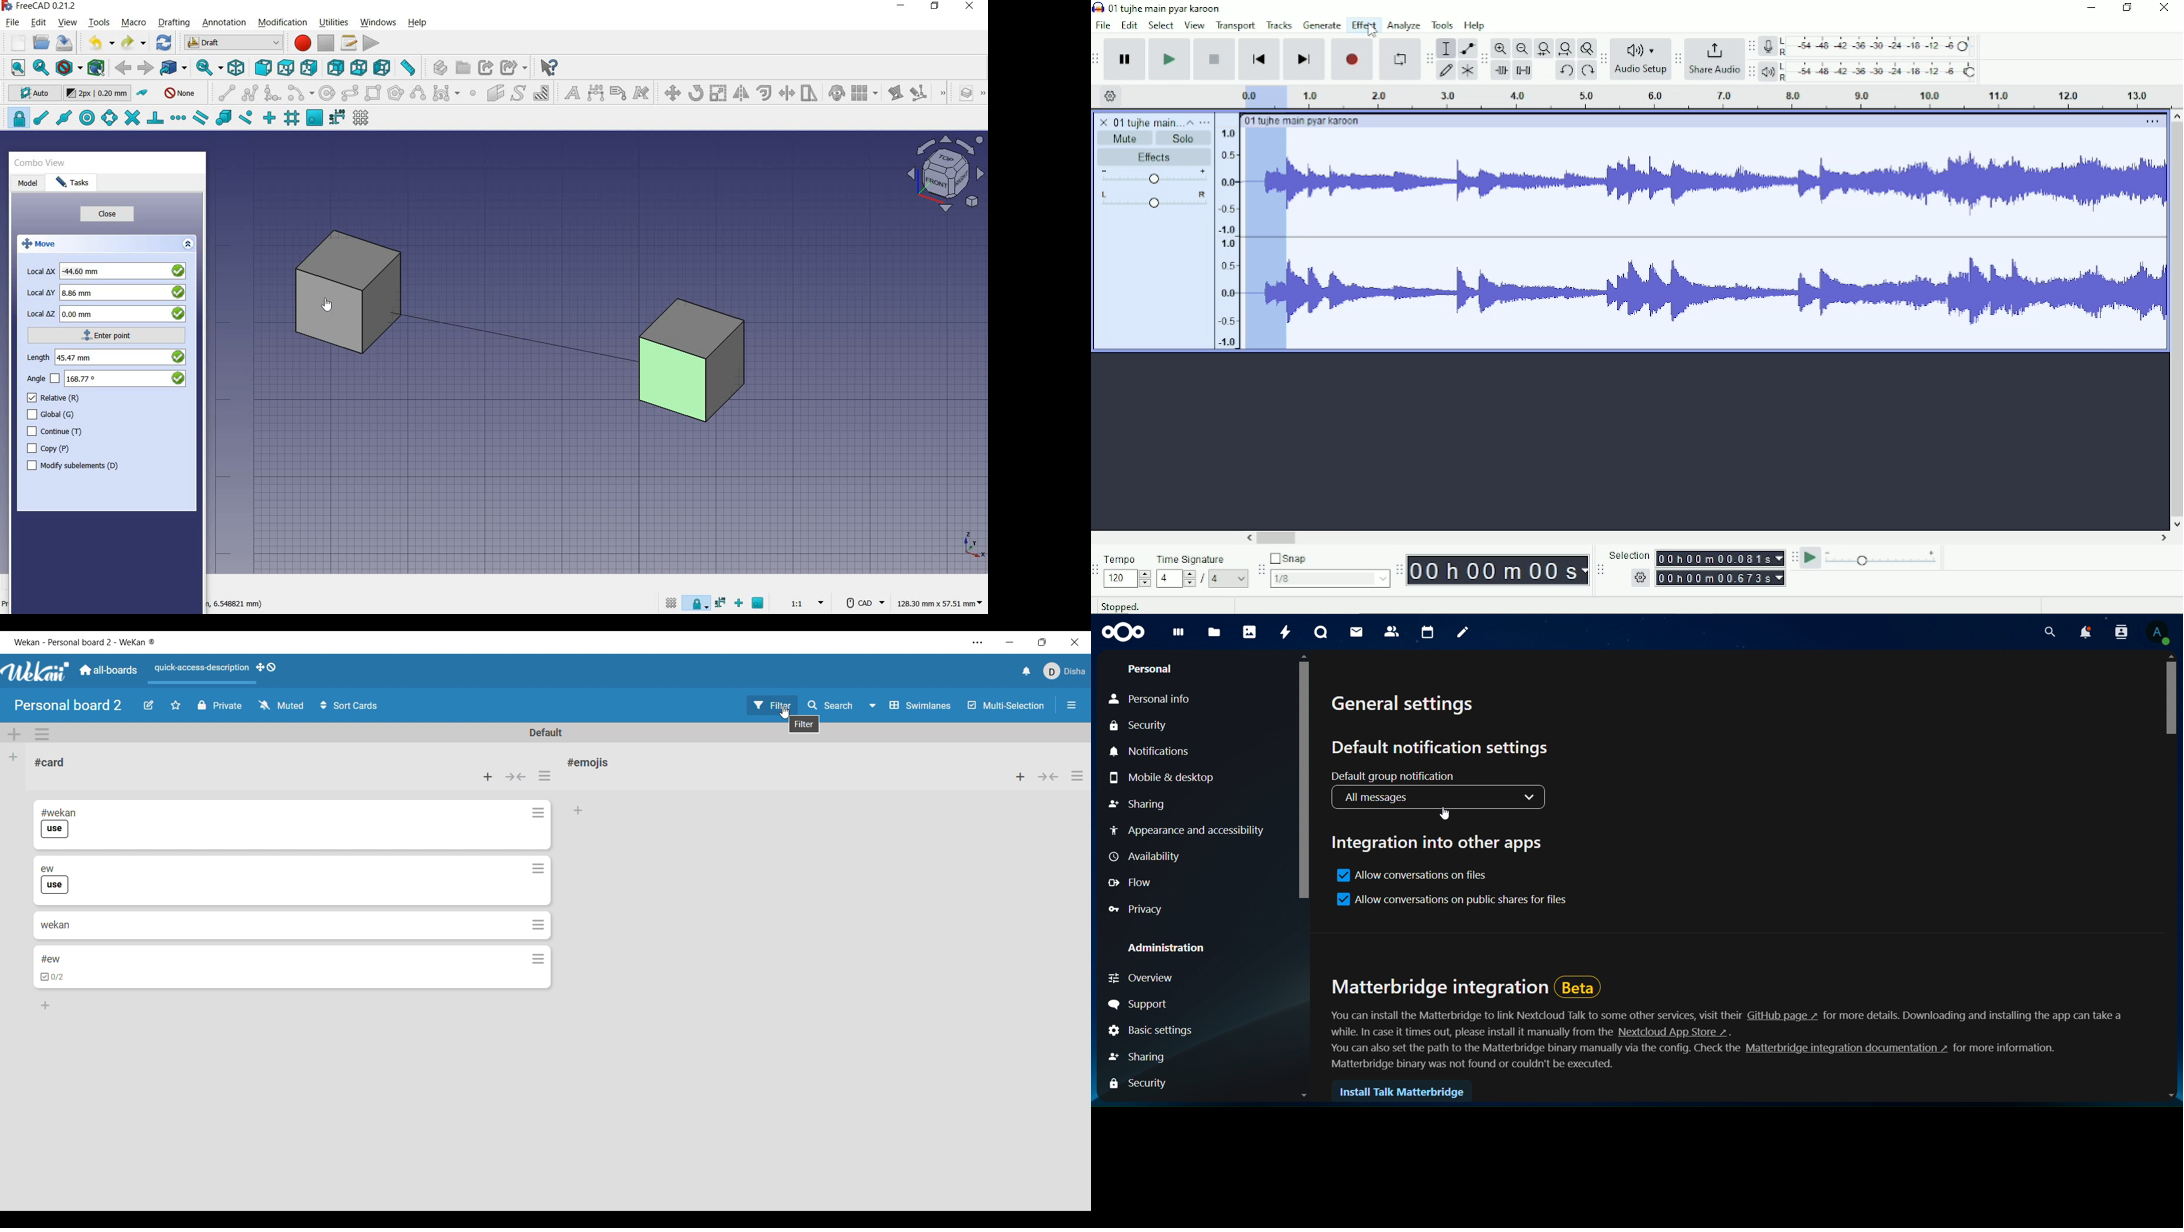 The height and width of the screenshot is (1232, 2184). What do you see at coordinates (670, 92) in the screenshot?
I see `move` at bounding box center [670, 92].